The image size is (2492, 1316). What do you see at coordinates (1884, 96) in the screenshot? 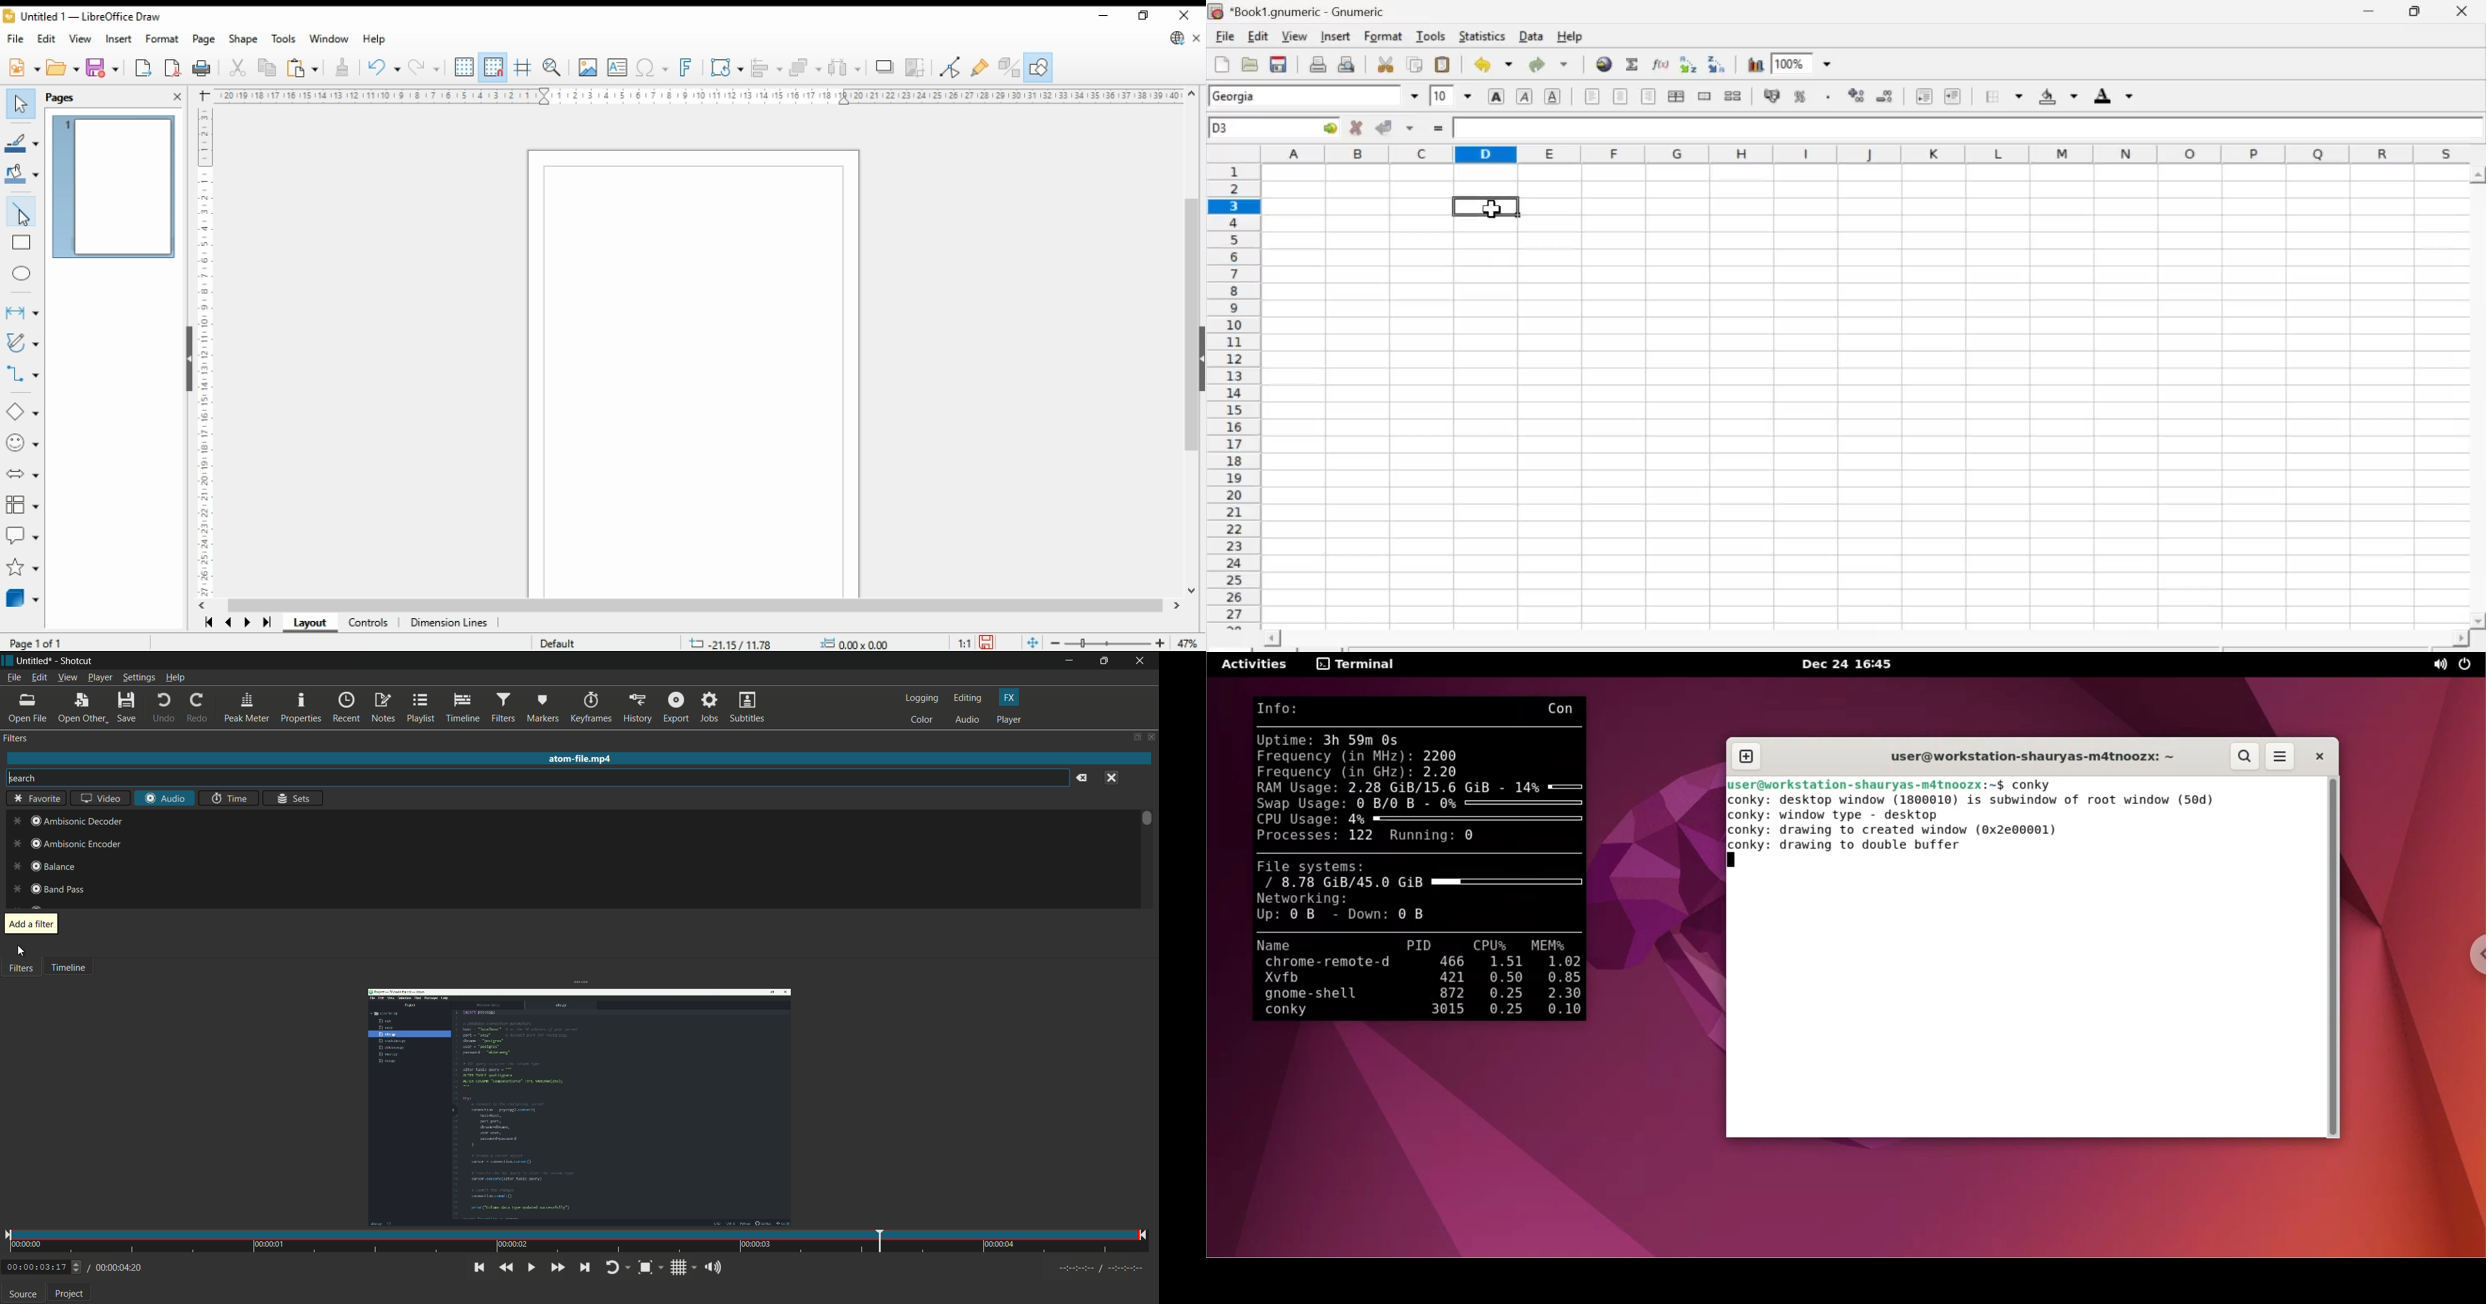
I see `Decrease number of decimals` at bounding box center [1884, 96].